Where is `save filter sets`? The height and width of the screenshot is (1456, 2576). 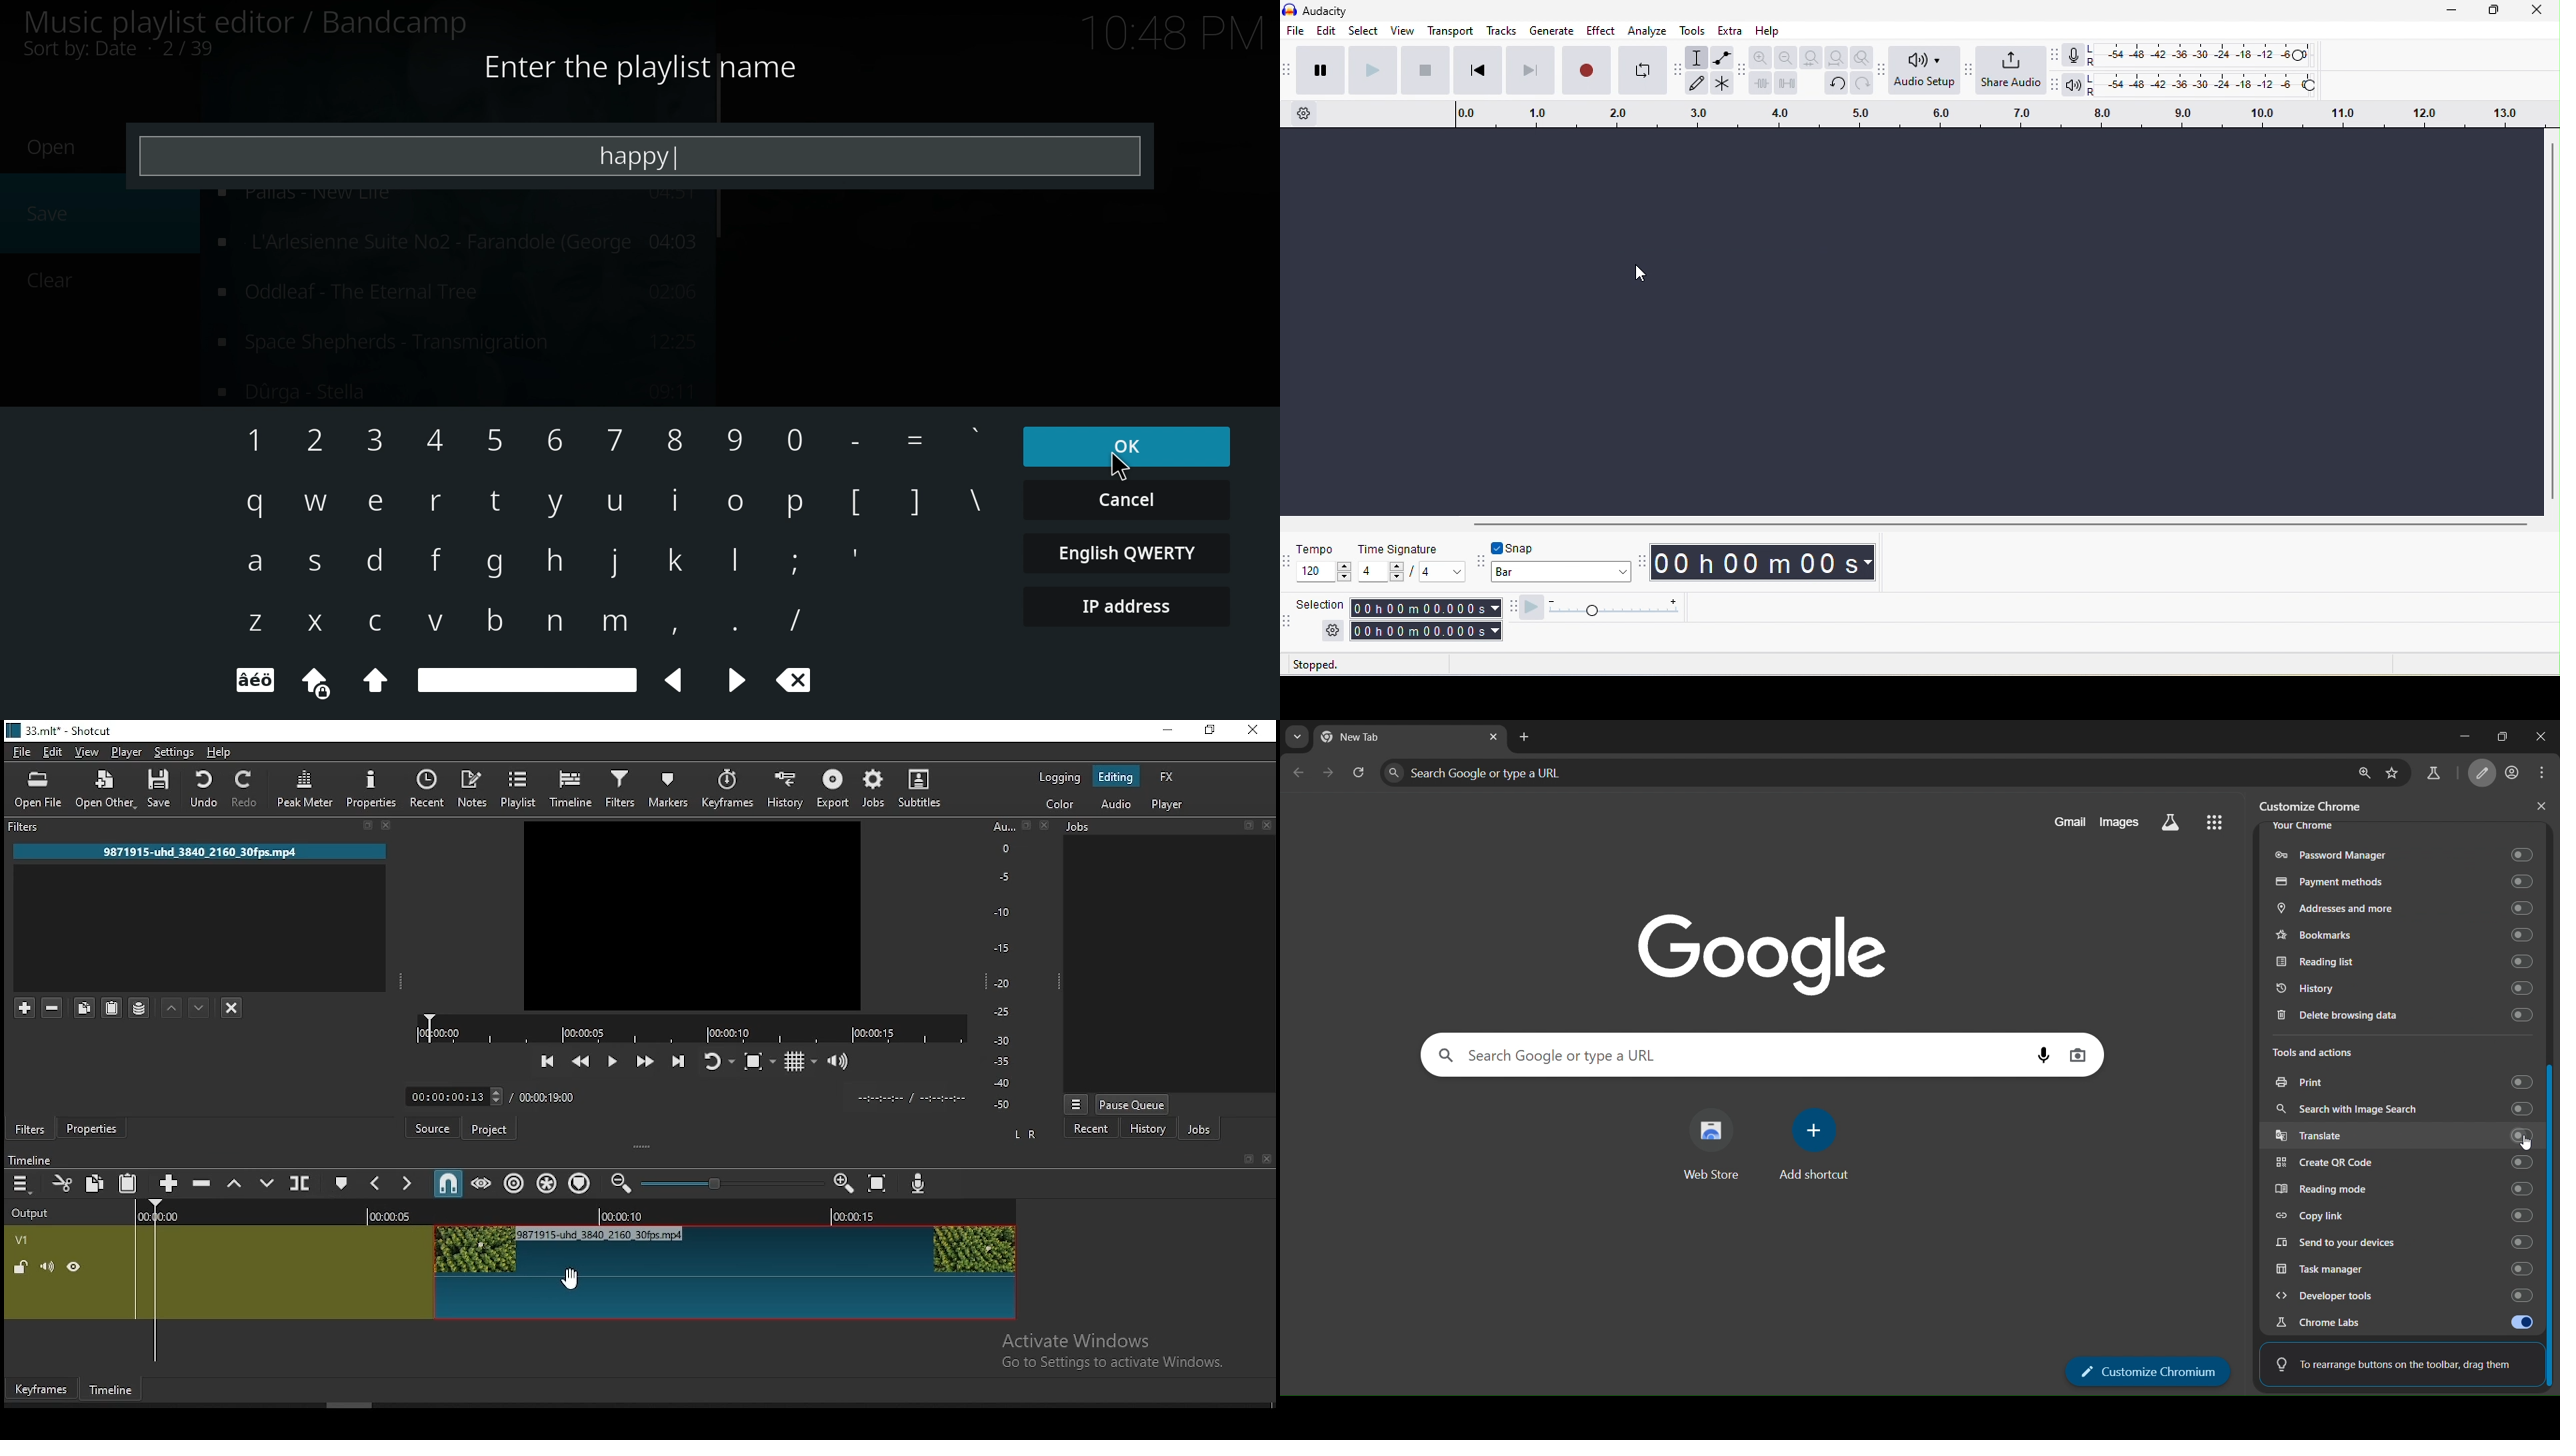 save filter sets is located at coordinates (141, 1006).